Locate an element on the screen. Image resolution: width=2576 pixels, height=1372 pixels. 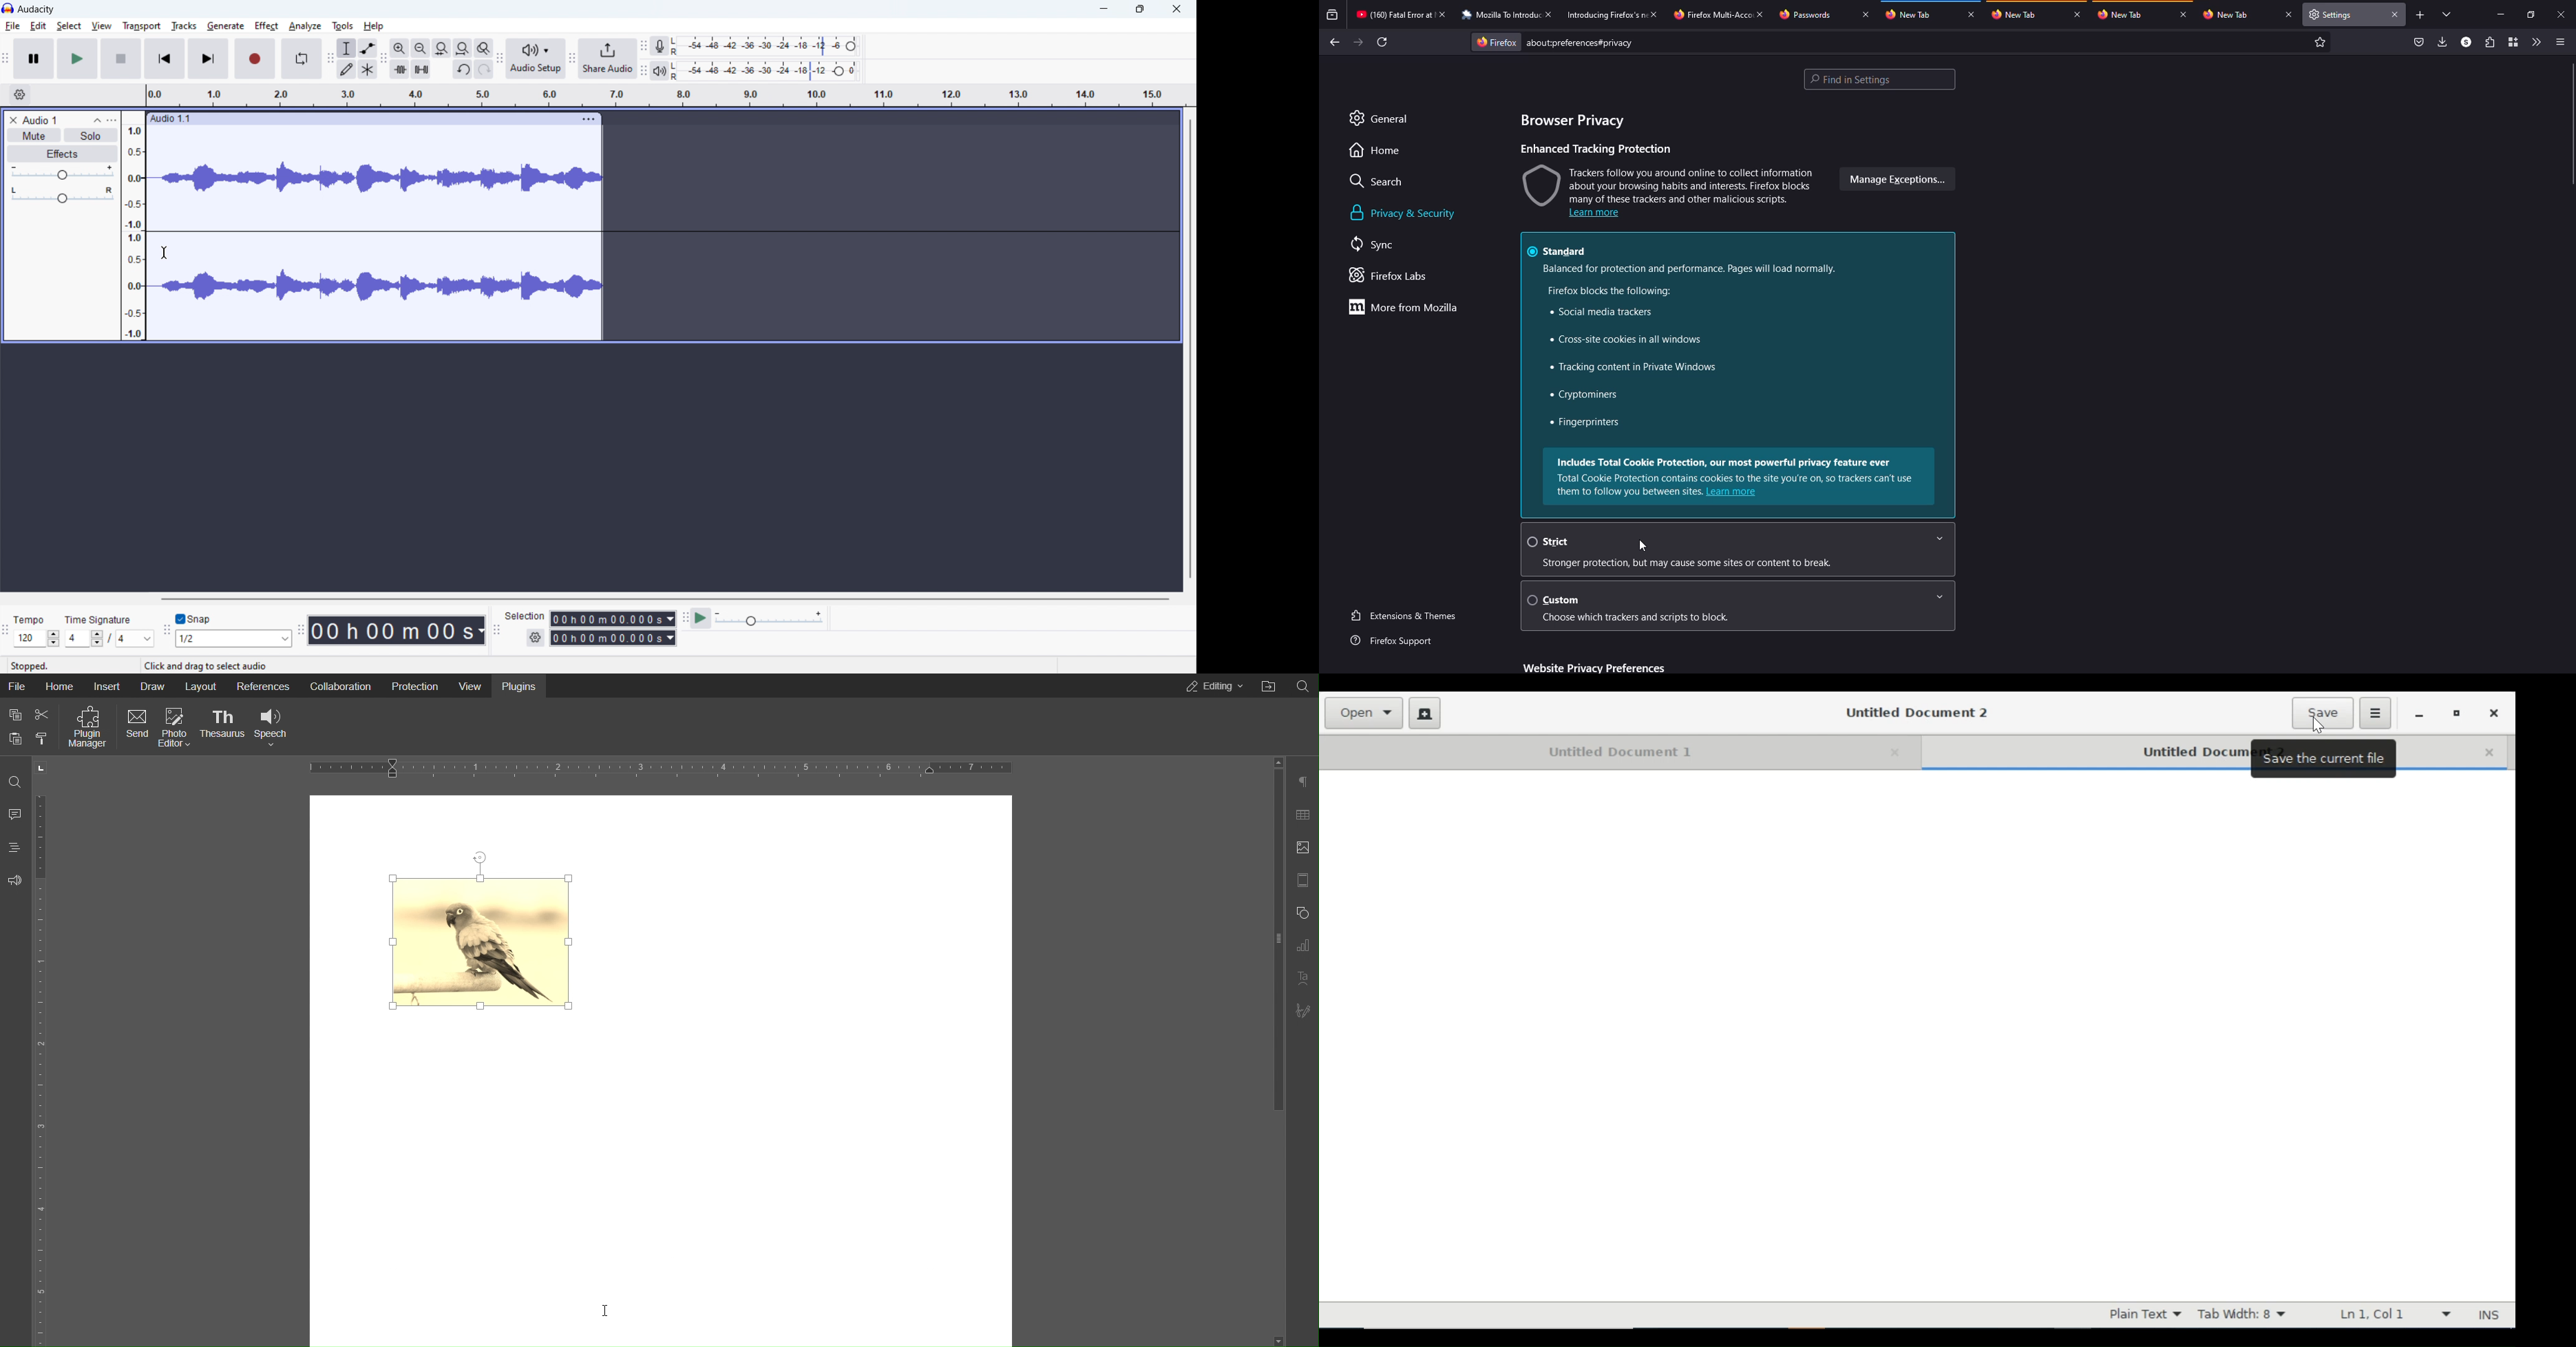
support is located at coordinates (1399, 642).